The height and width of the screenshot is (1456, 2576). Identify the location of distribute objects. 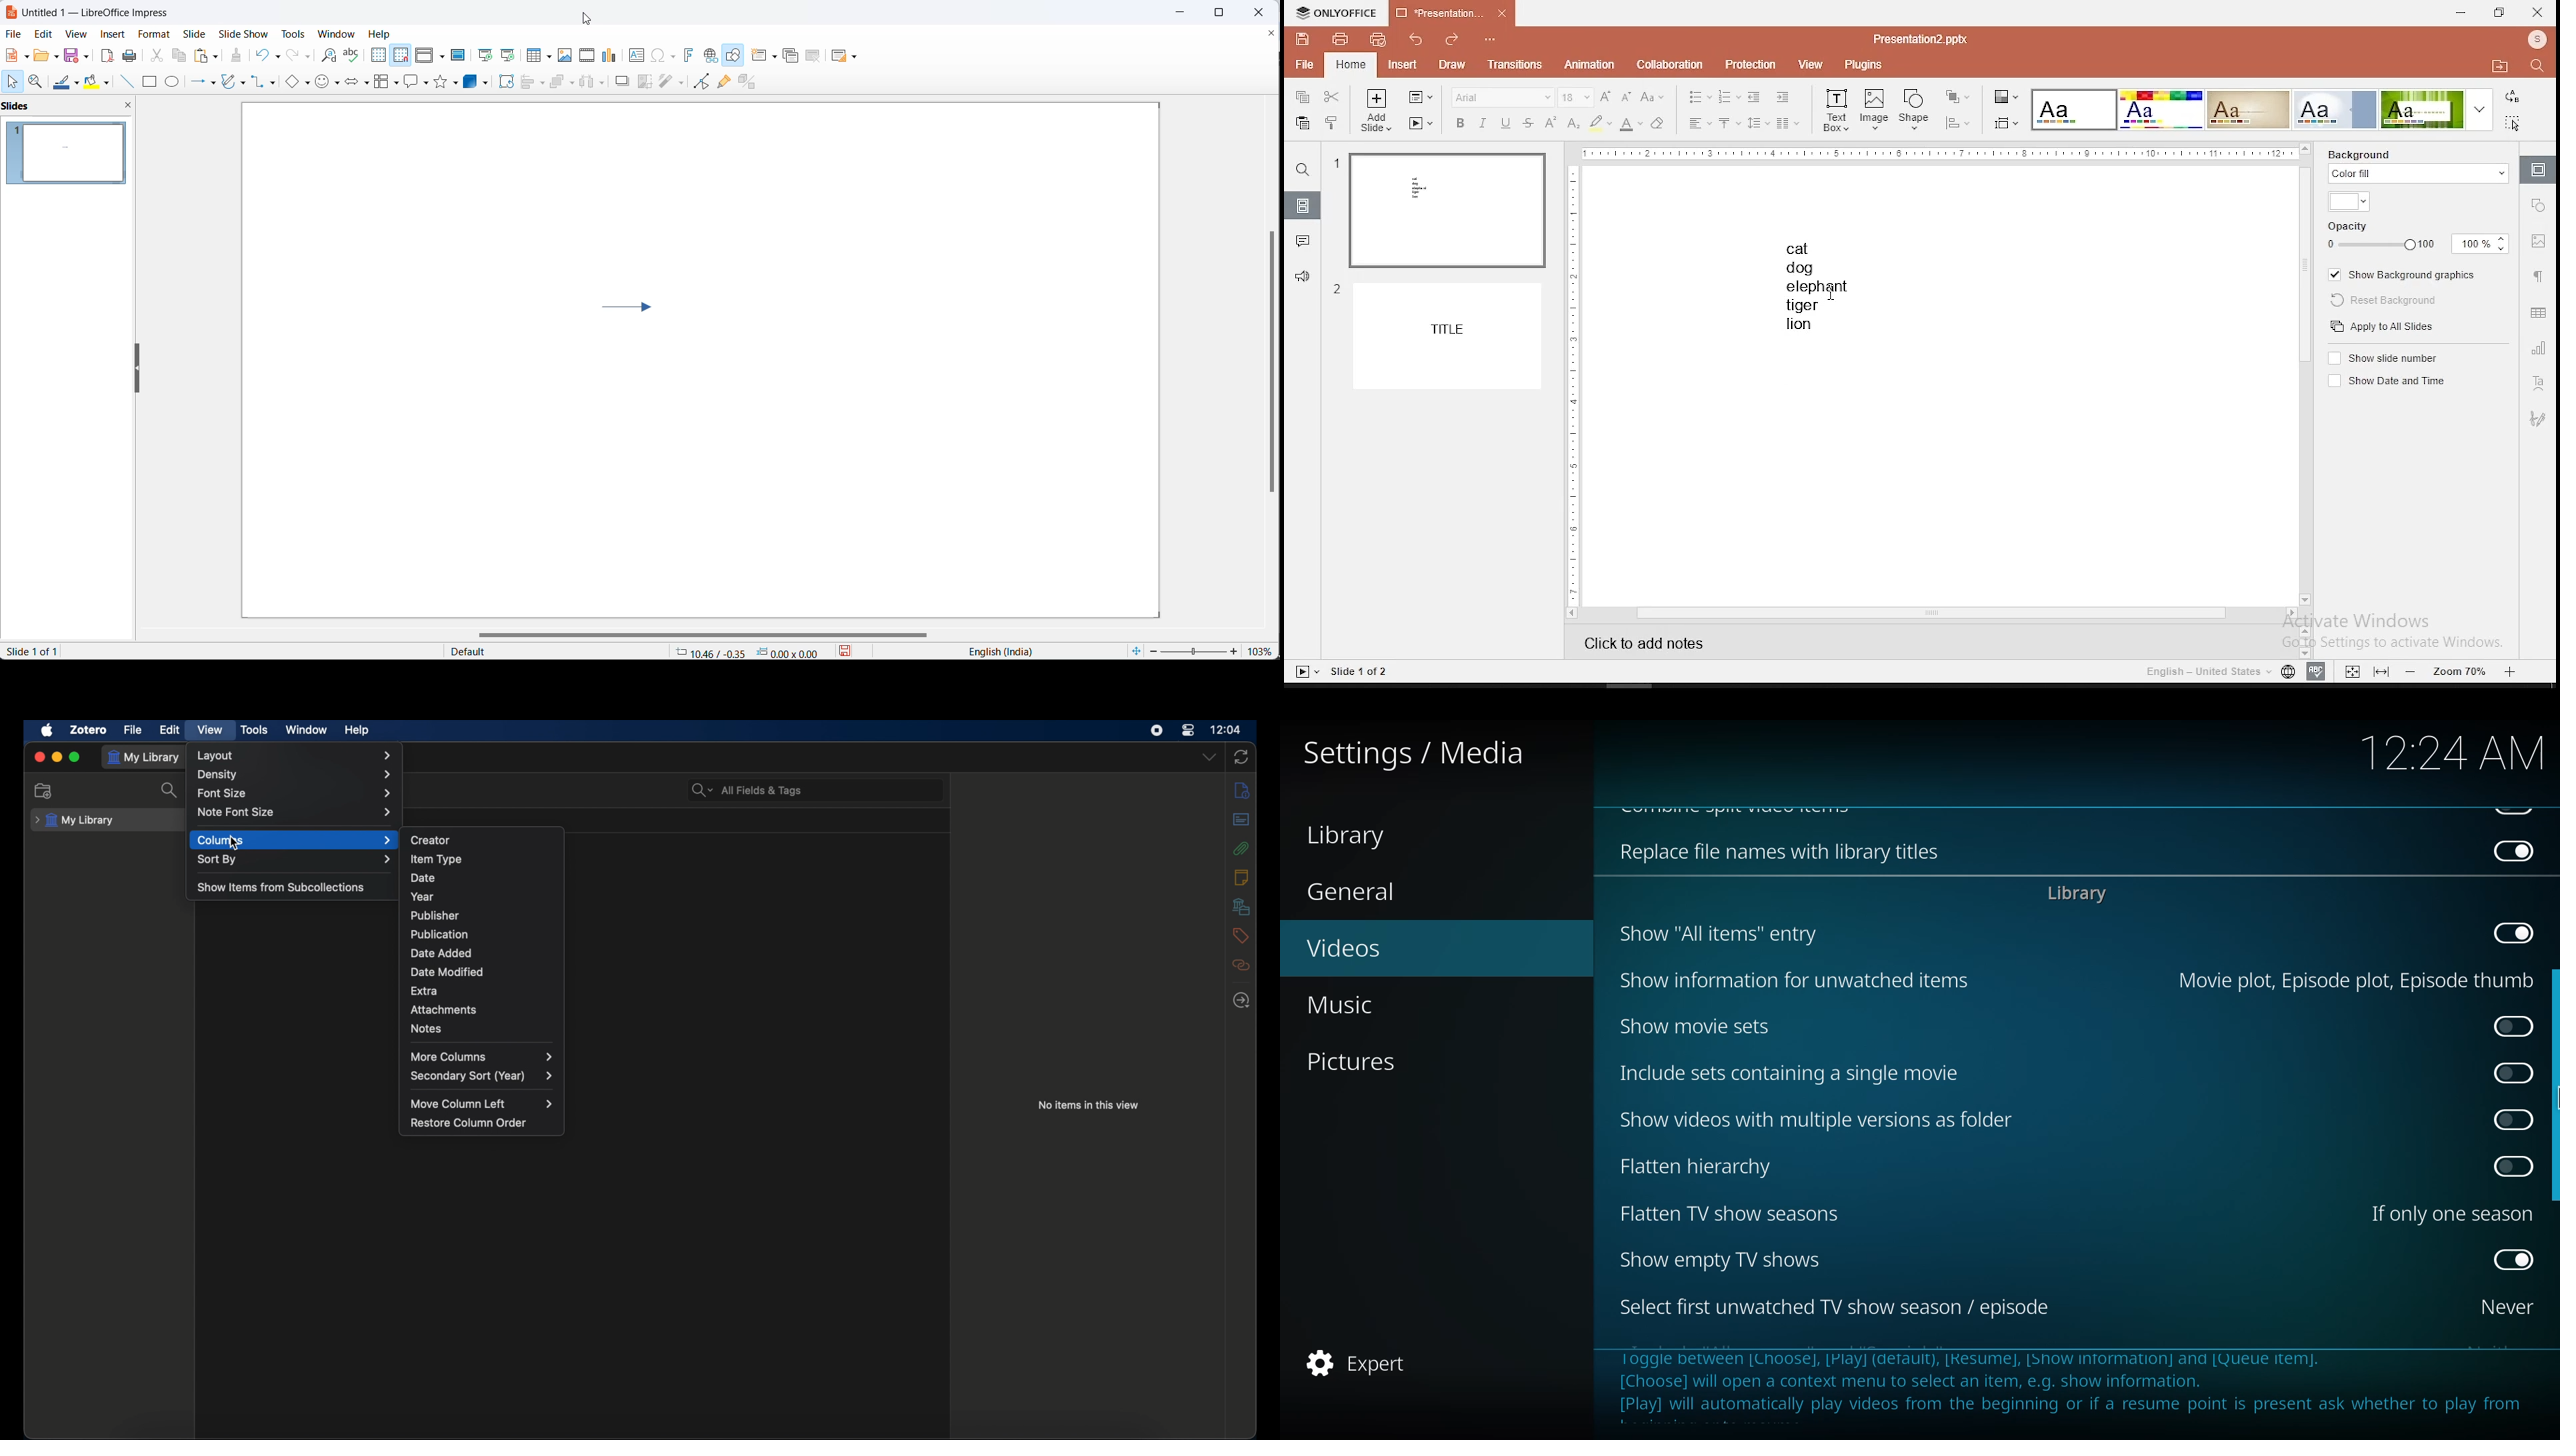
(594, 83).